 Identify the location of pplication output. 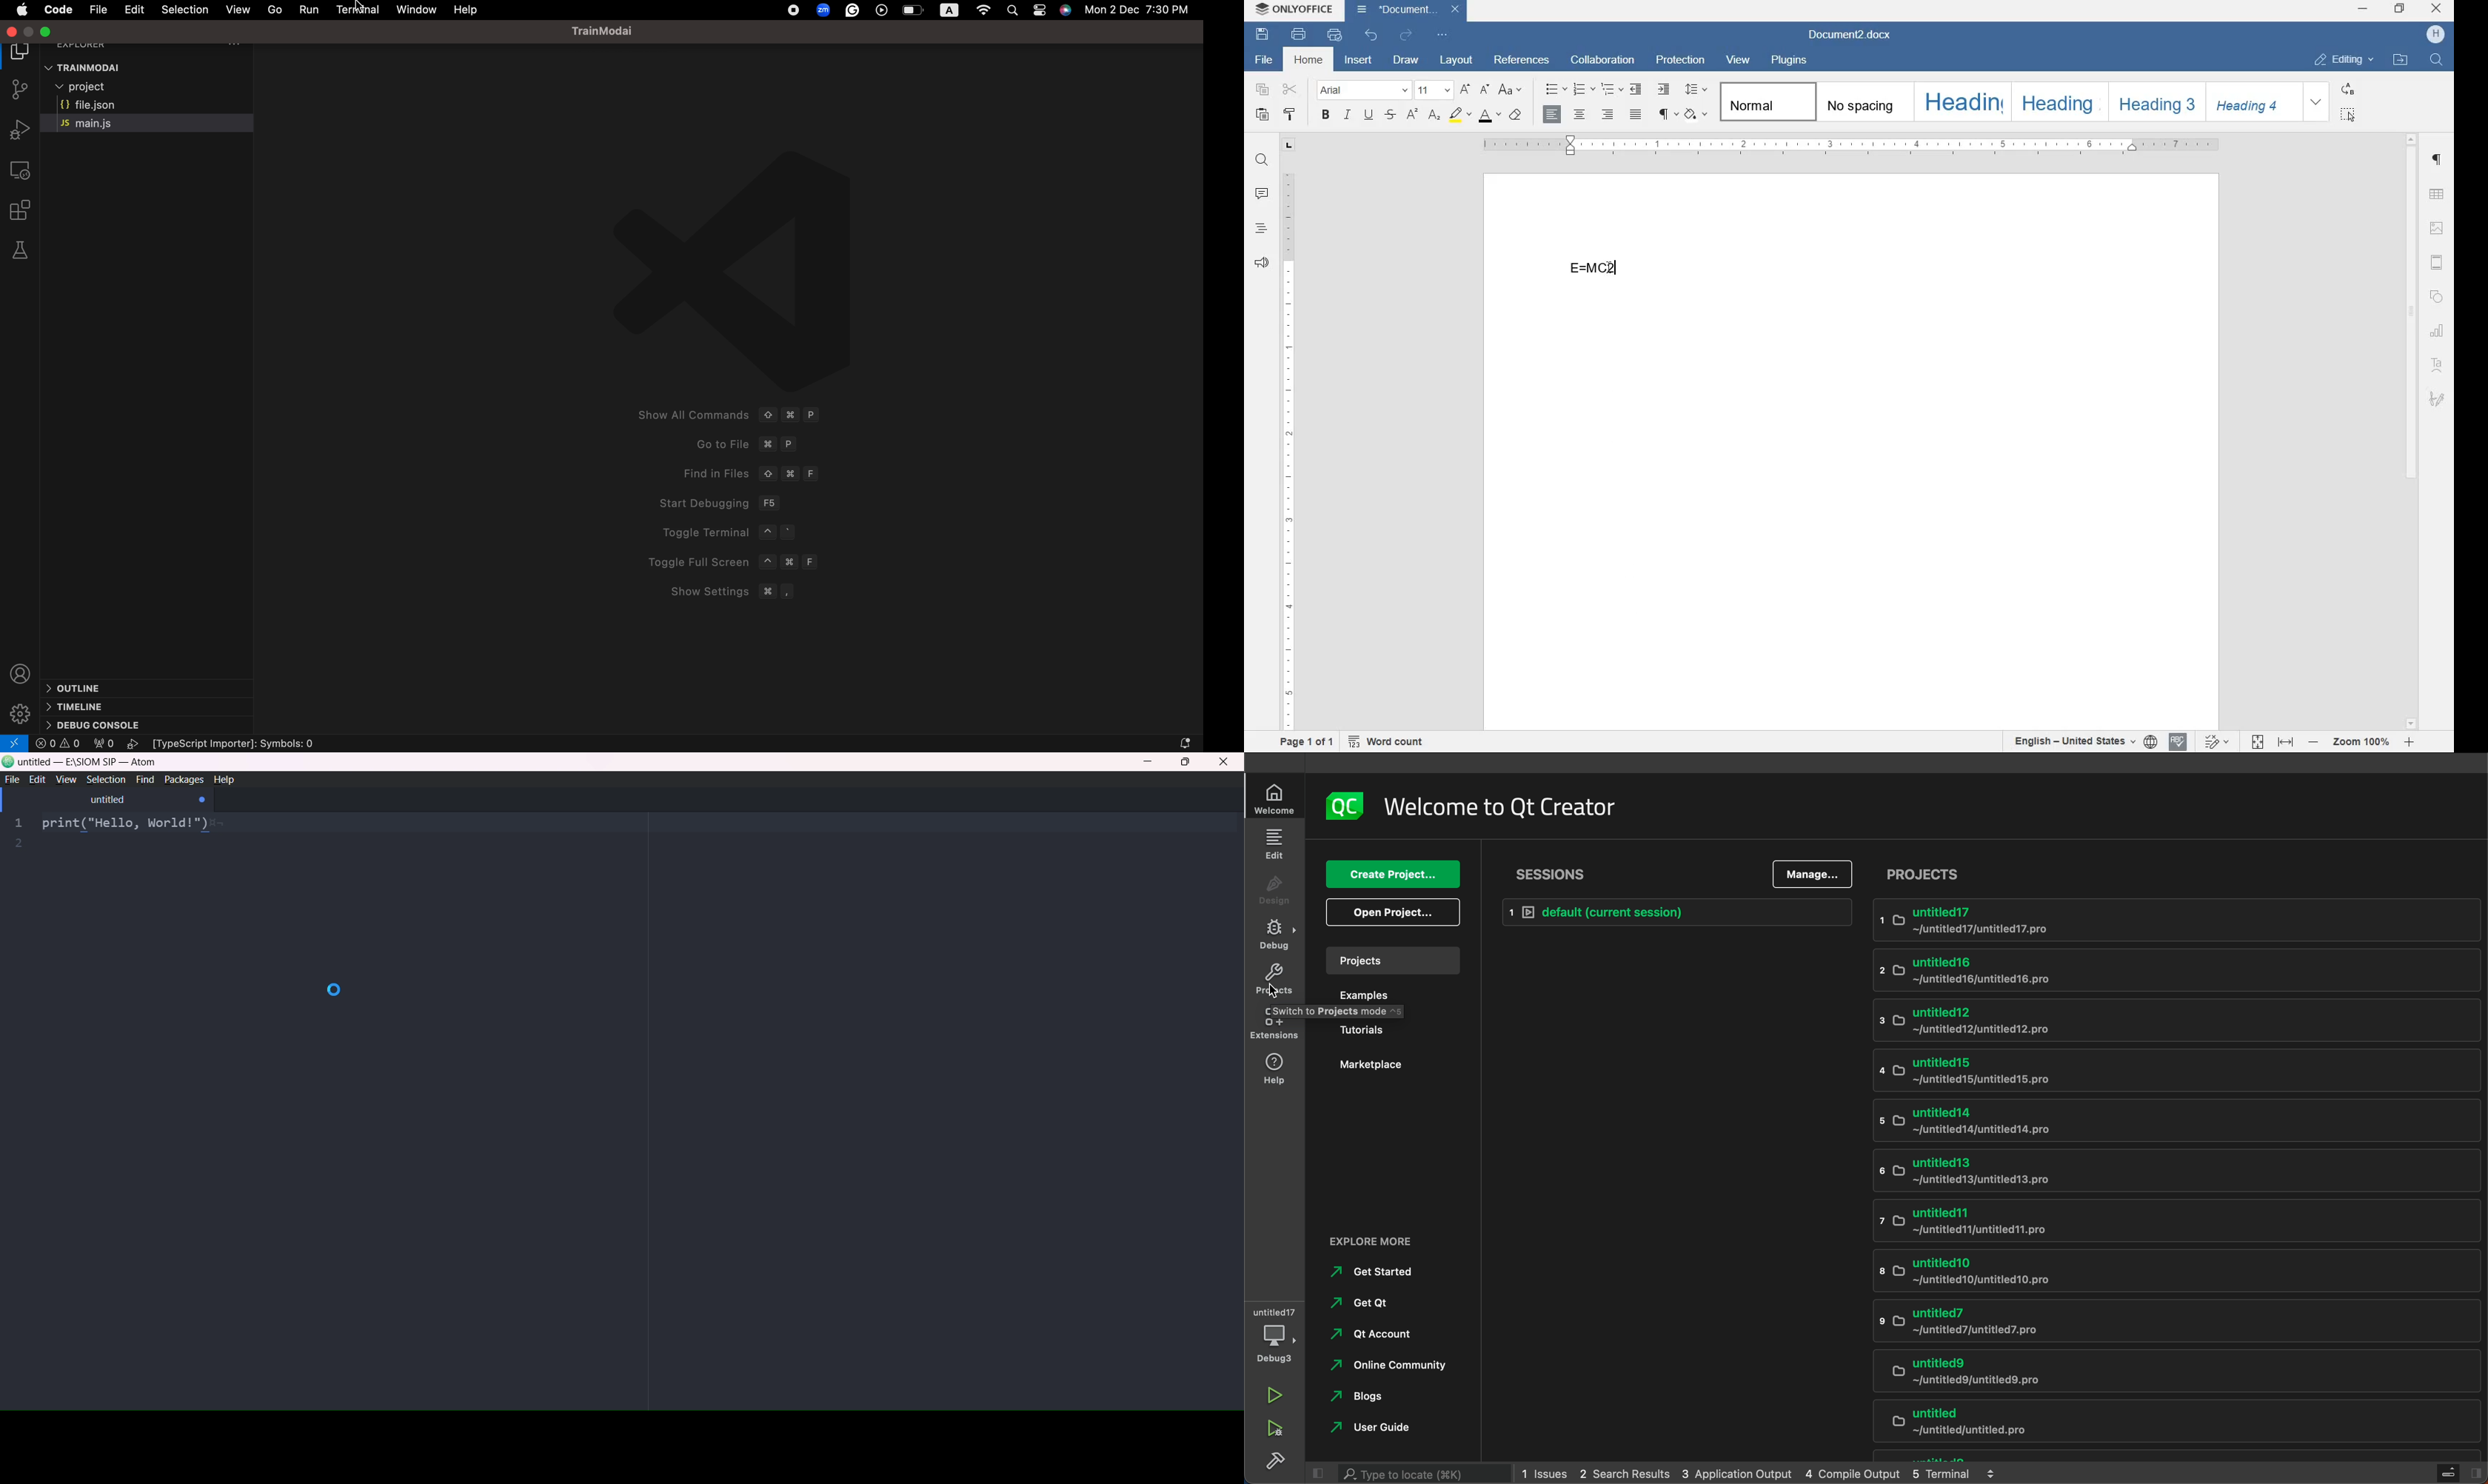
(1736, 1473).